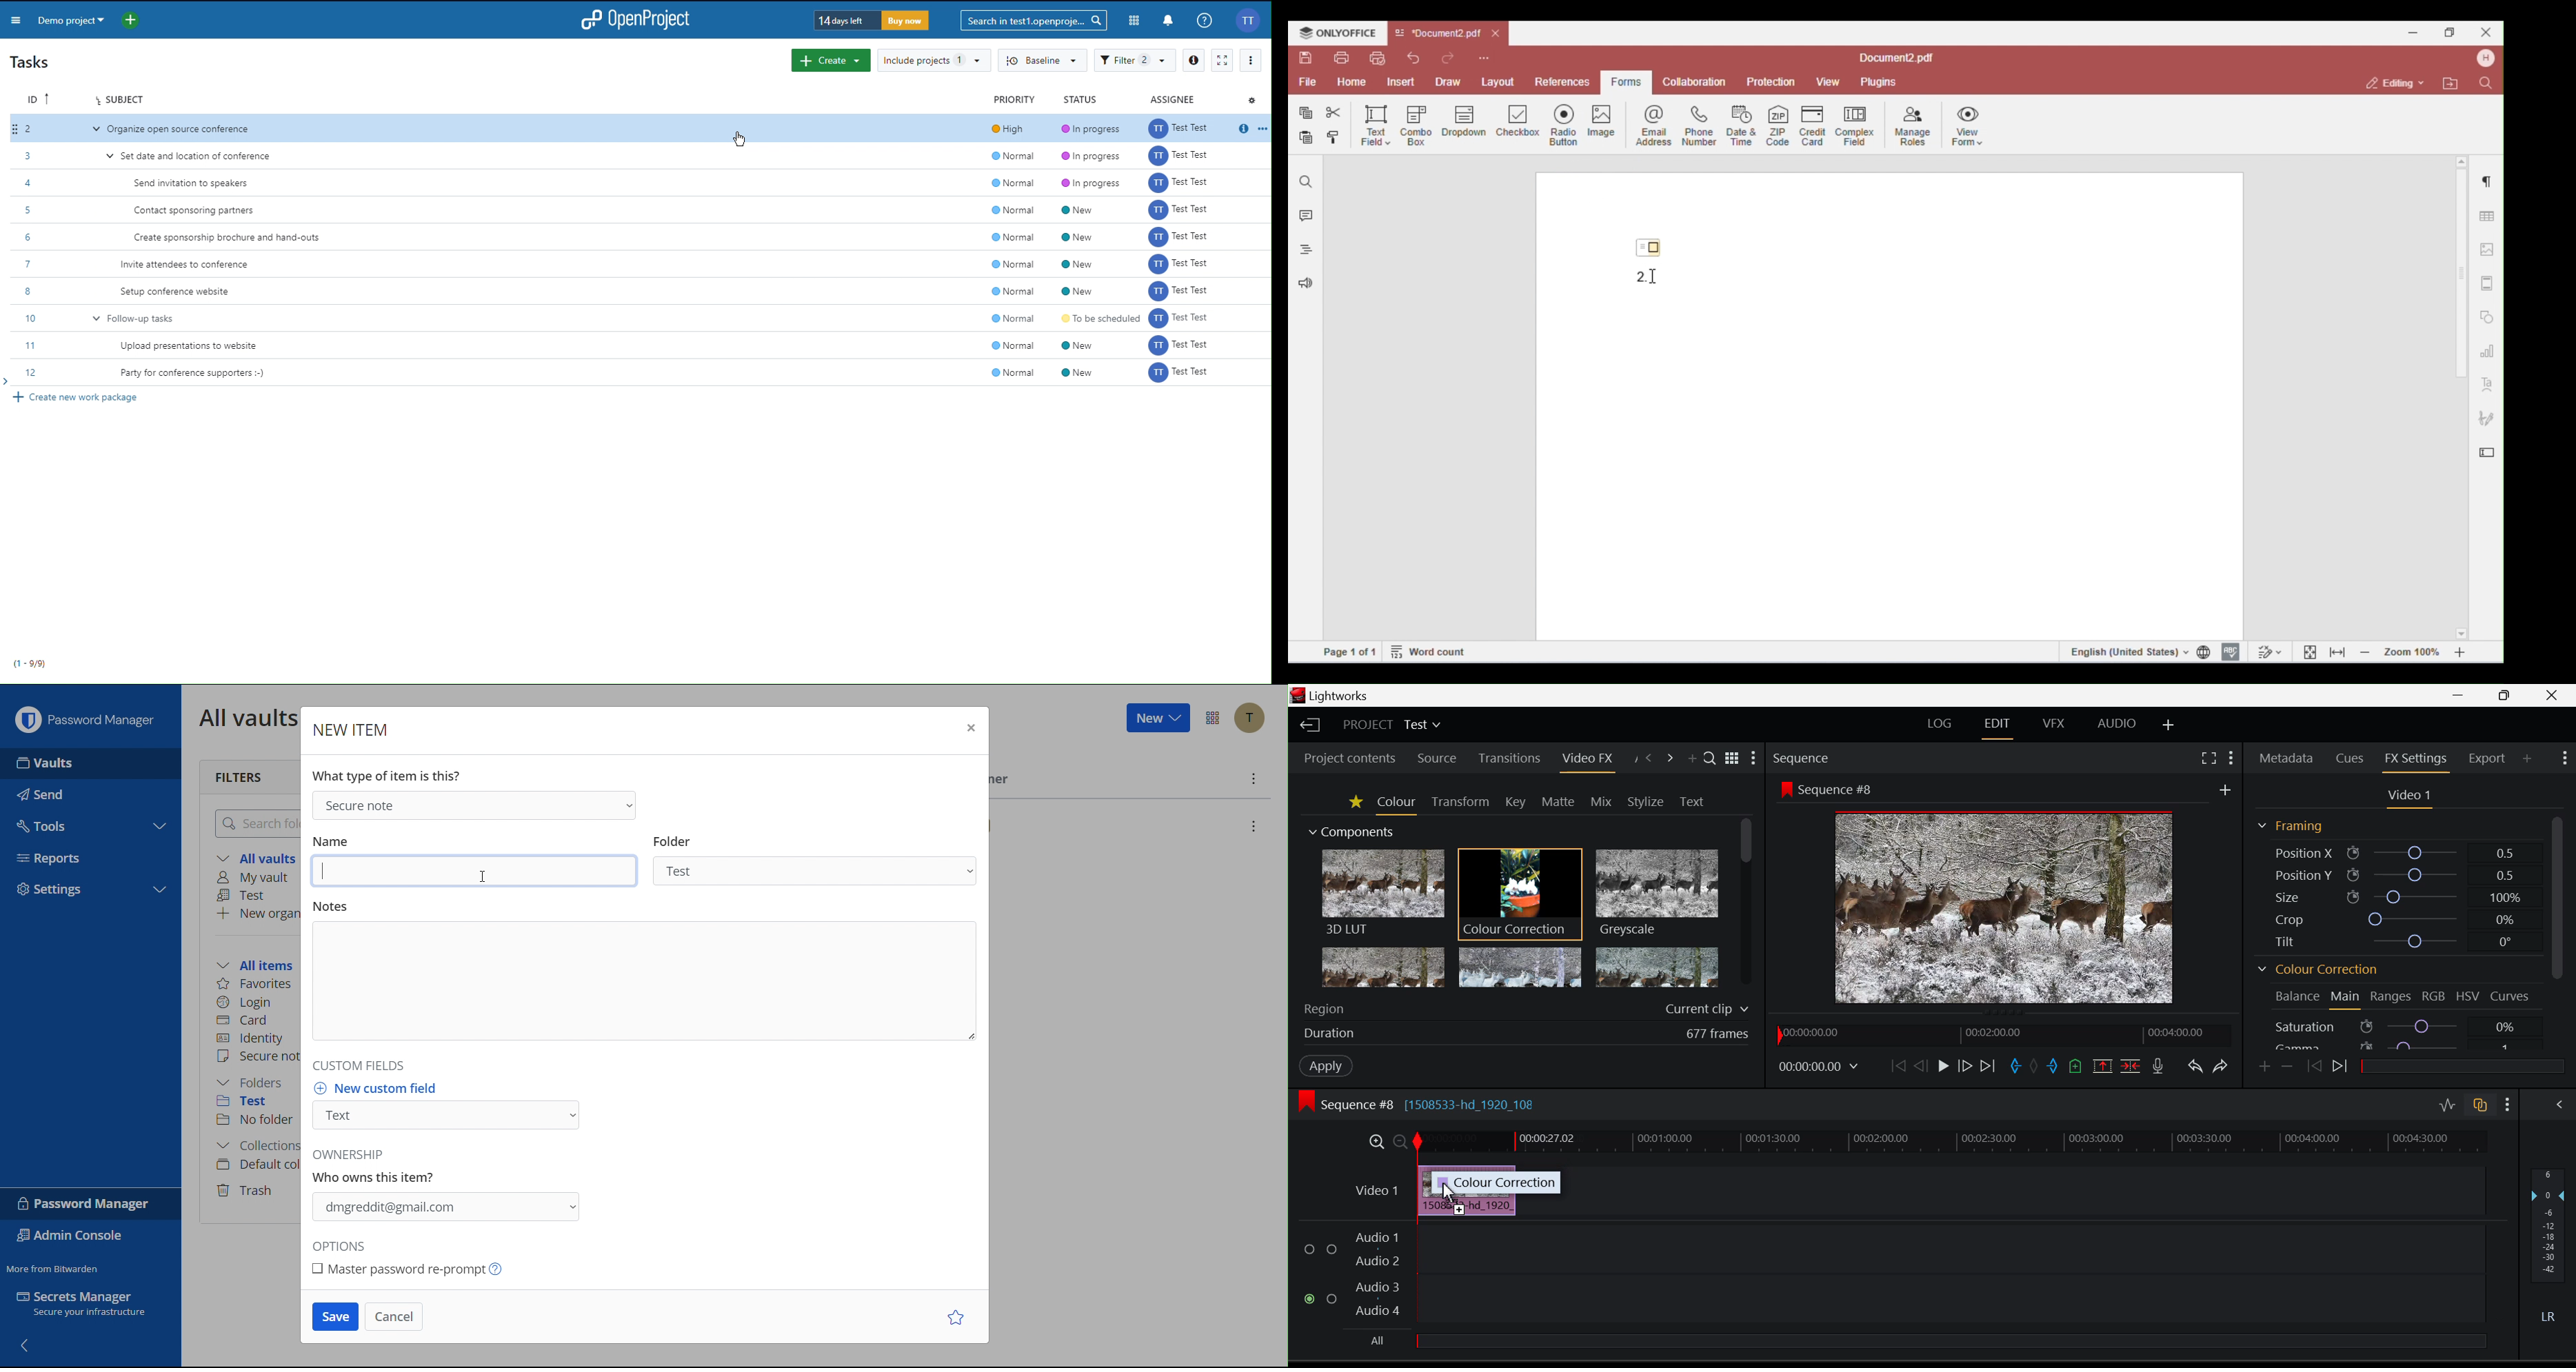 The image size is (2576, 1372). Describe the element at coordinates (1466, 1208) in the screenshot. I see `Clip Inserted` at that location.